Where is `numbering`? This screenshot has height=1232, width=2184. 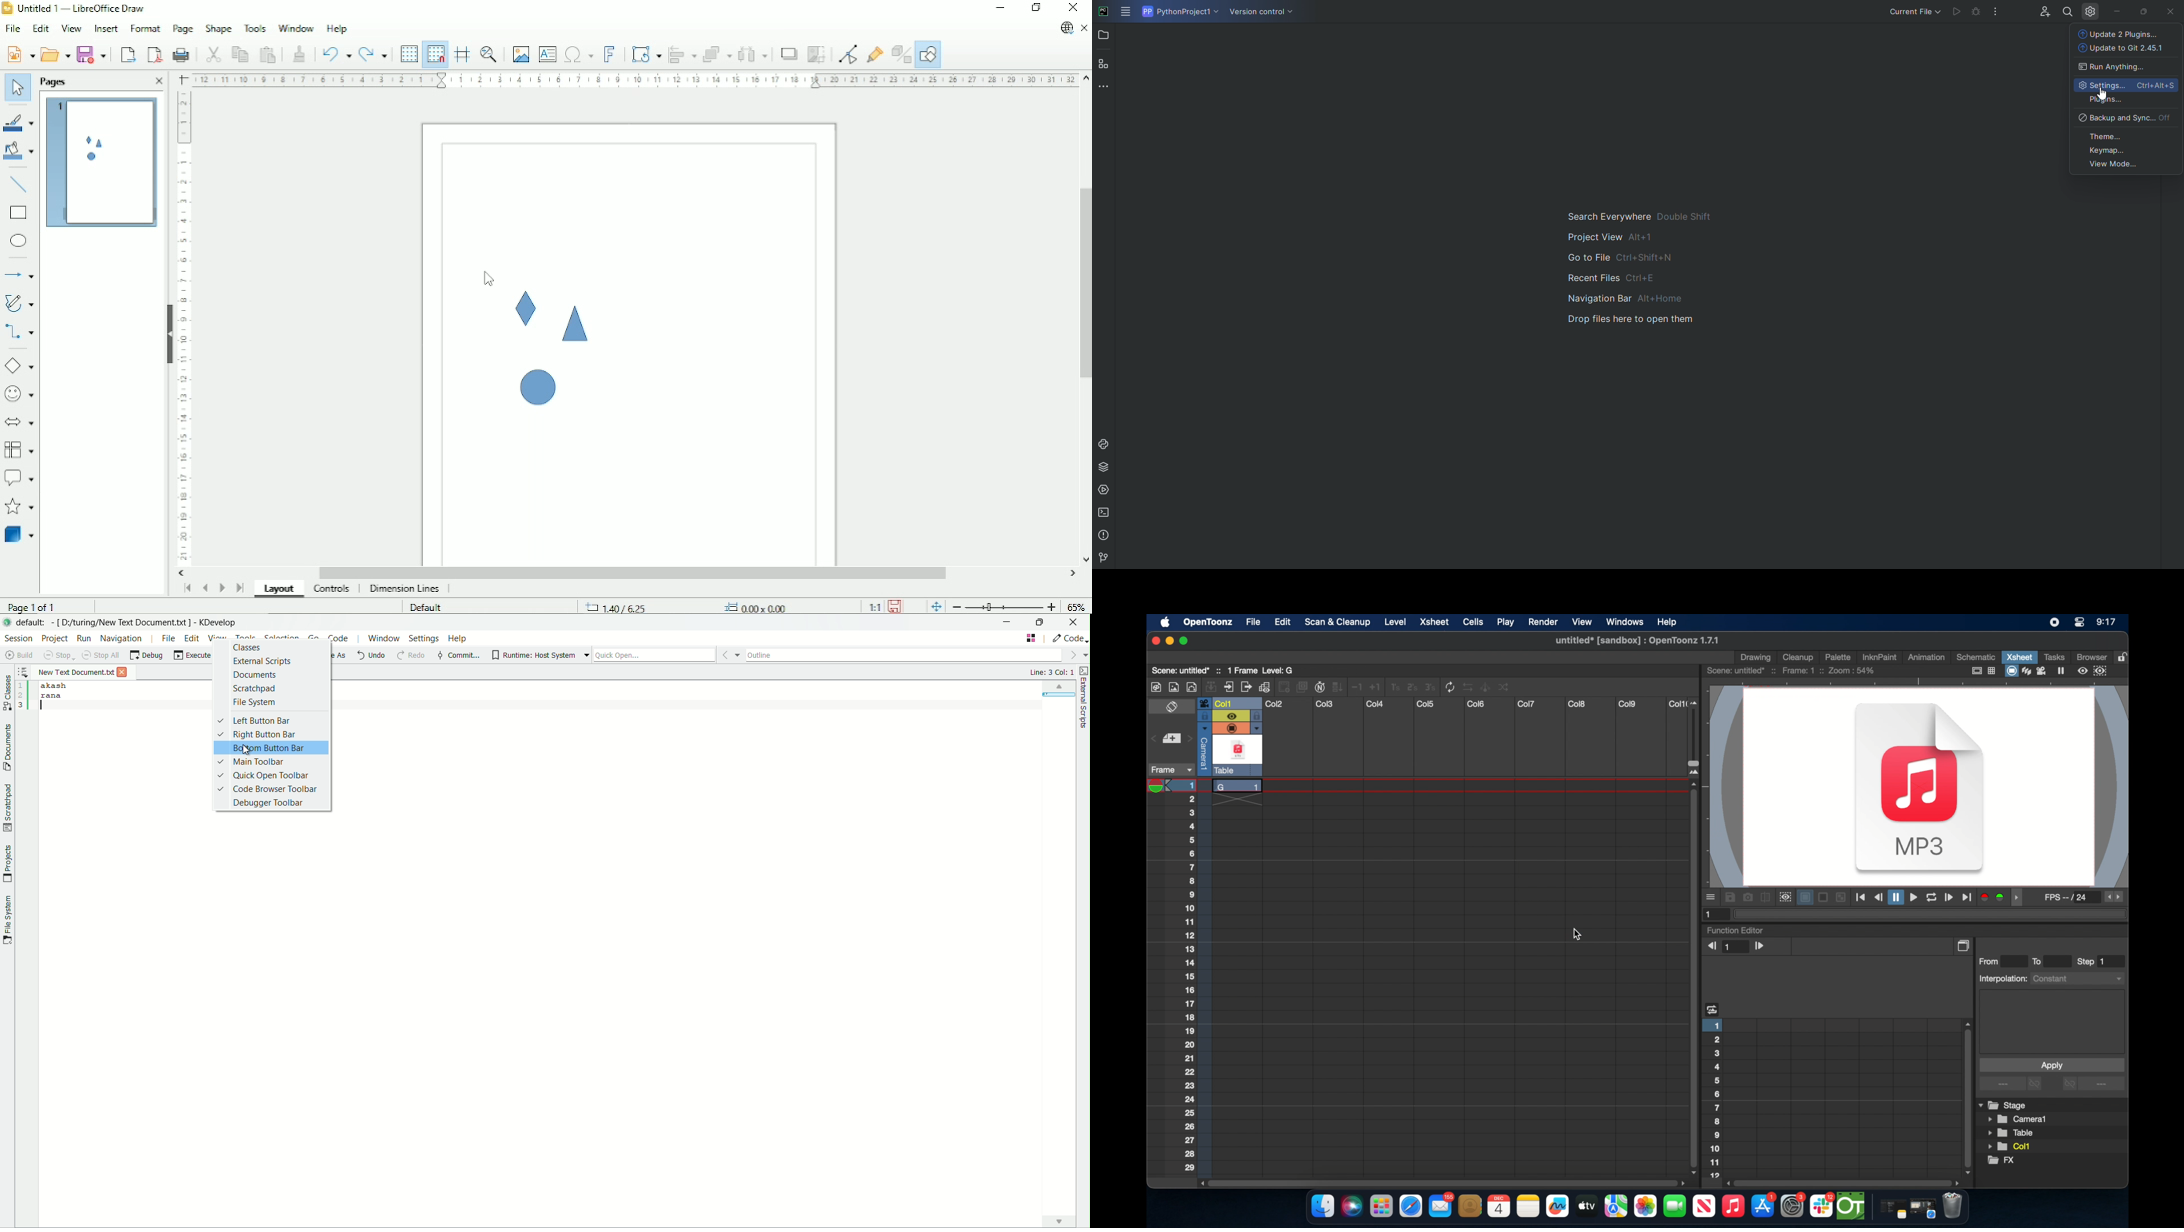
numbering is located at coordinates (1715, 1097).